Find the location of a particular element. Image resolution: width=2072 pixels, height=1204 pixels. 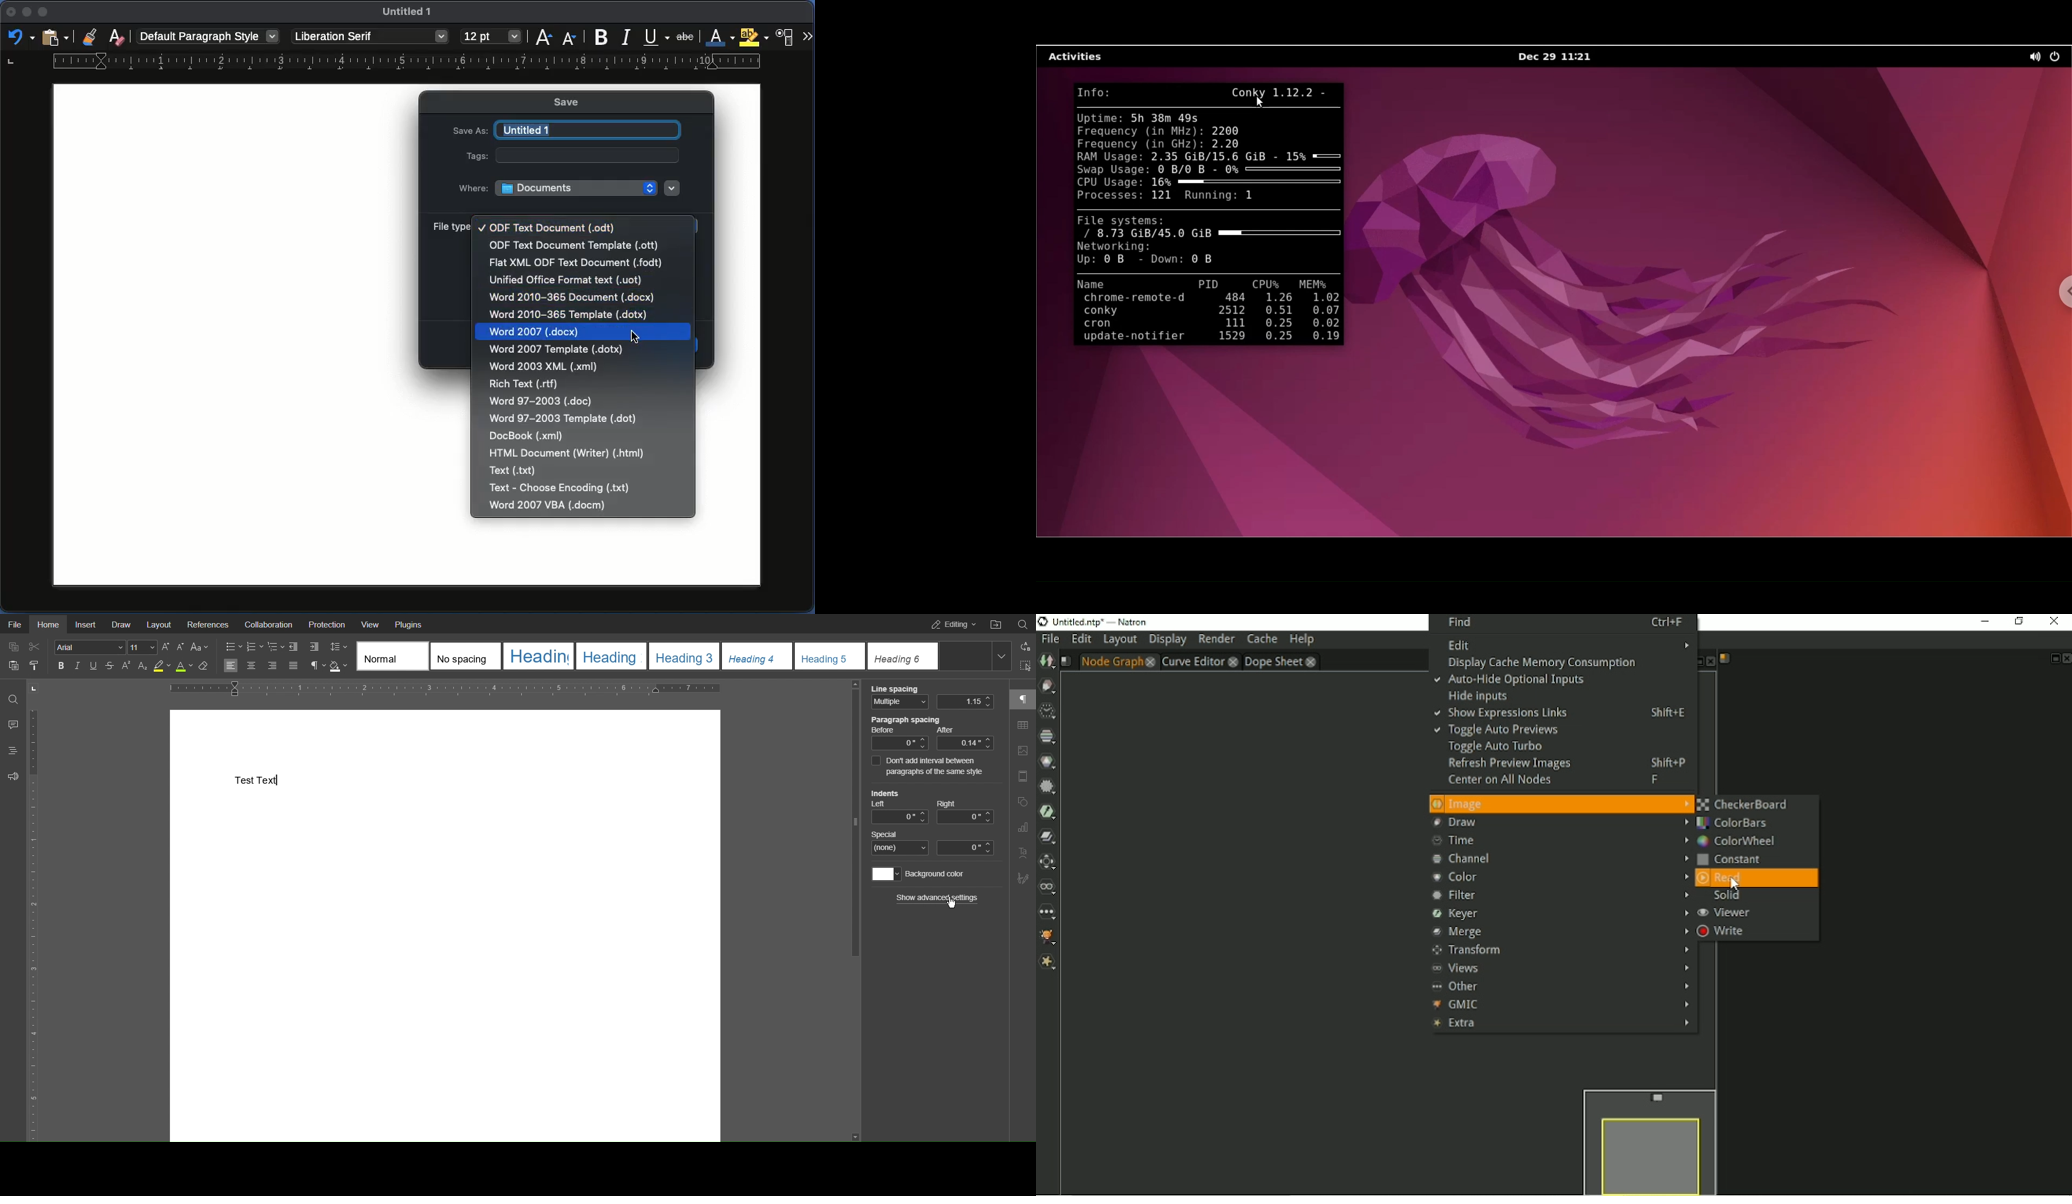

Auto hide optional inputs is located at coordinates (1510, 681).